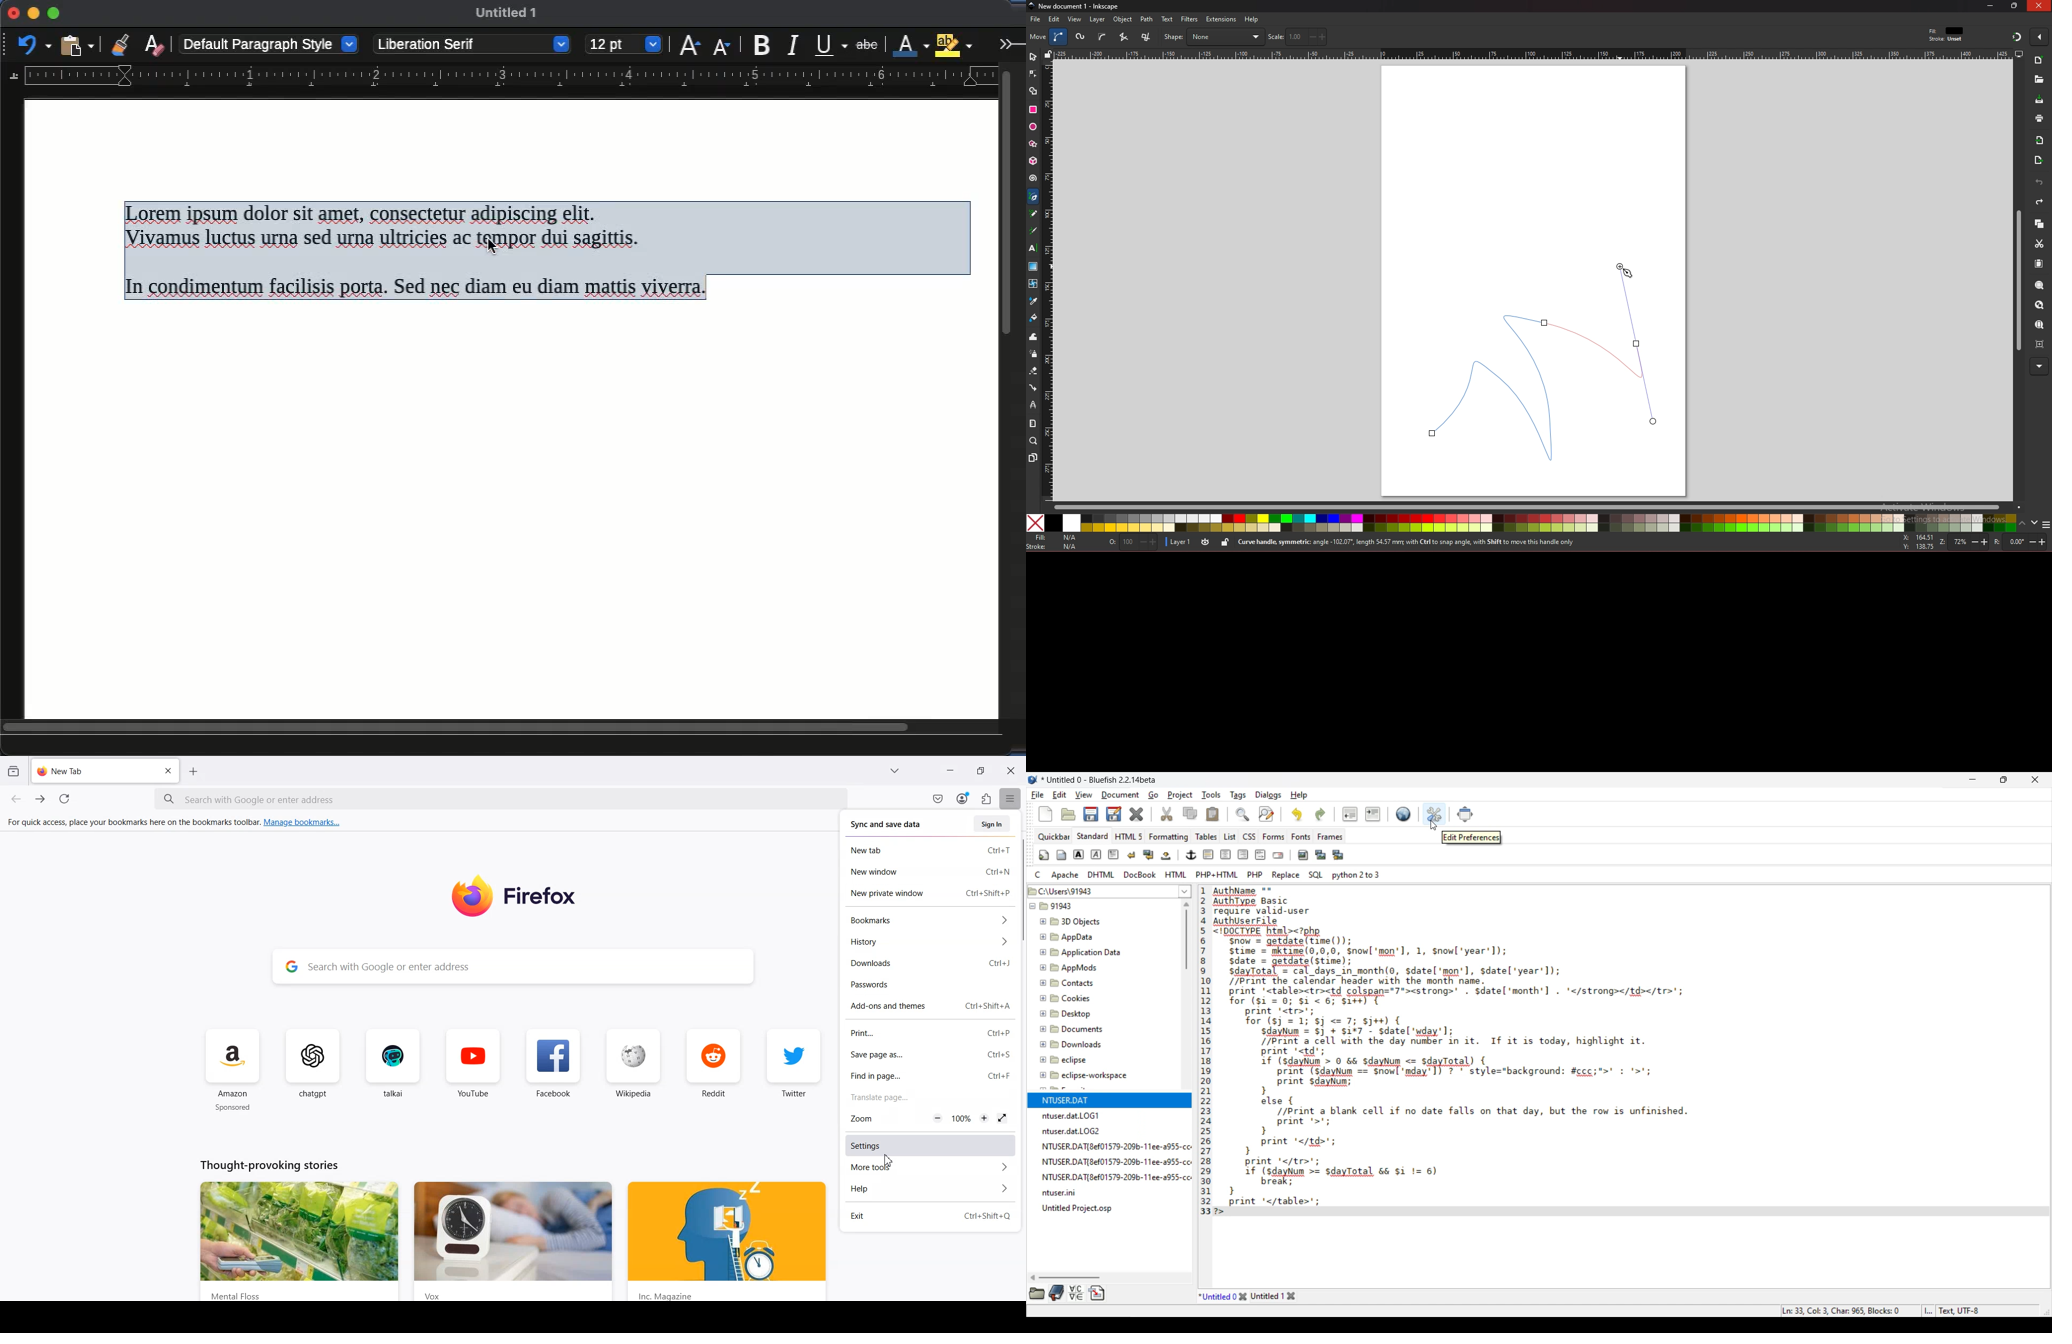 The width and height of the screenshot is (2072, 1344). What do you see at coordinates (1190, 813) in the screenshot?
I see `Copy` at bounding box center [1190, 813].